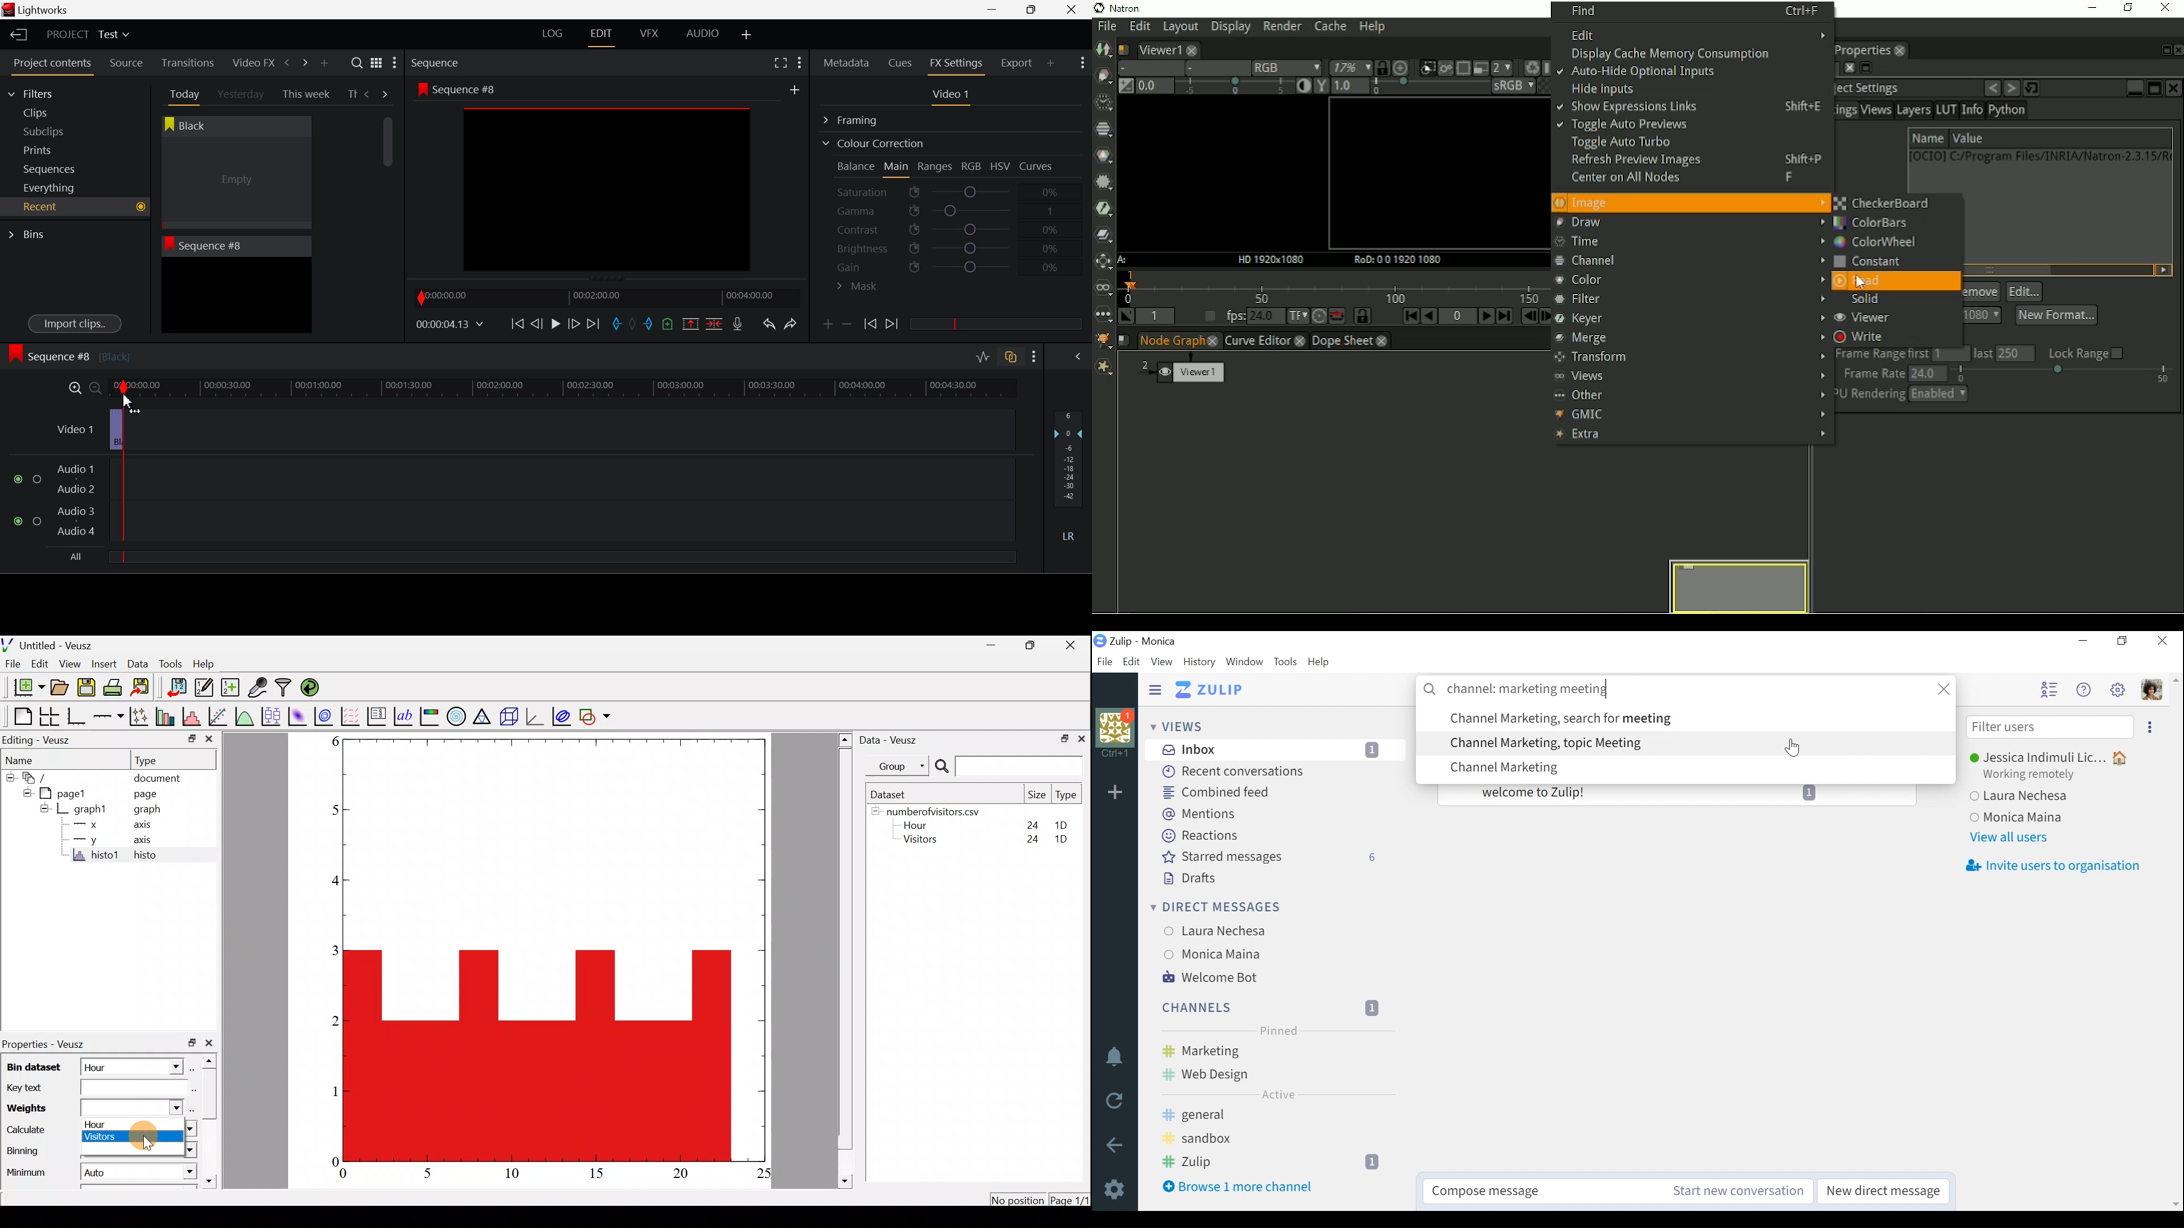  Describe the element at coordinates (1281, 1096) in the screenshot. I see `Active` at that location.